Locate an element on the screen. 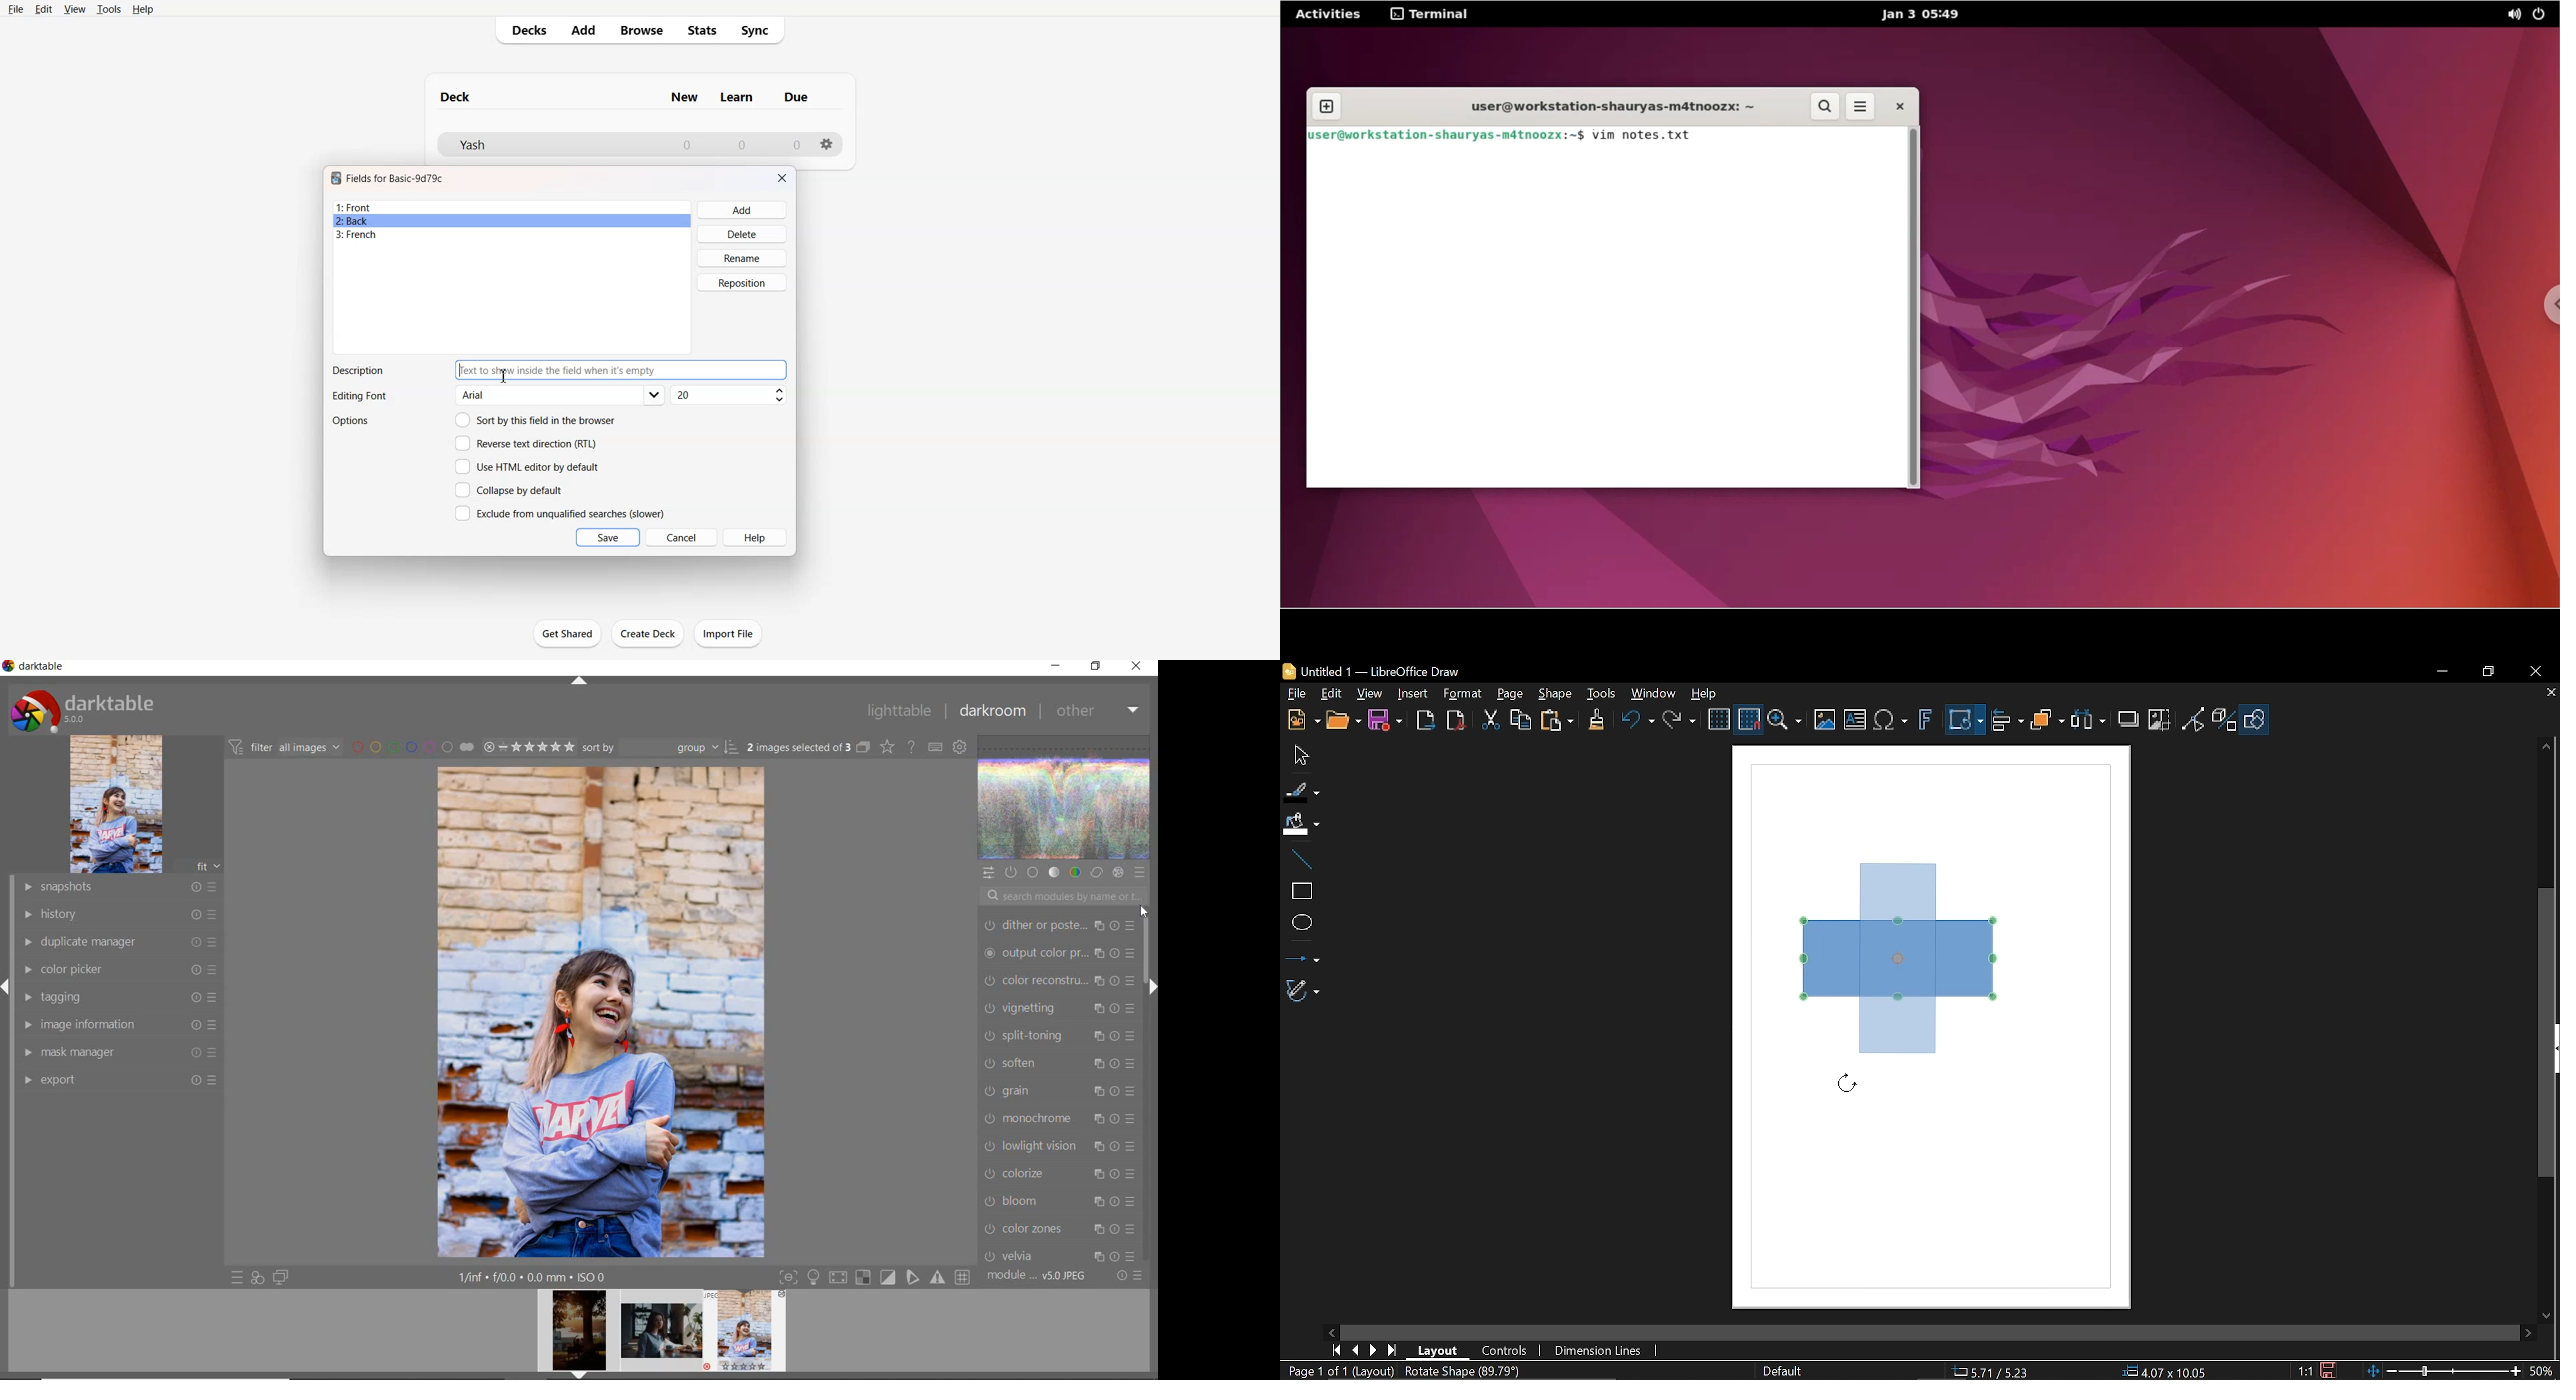 Image resolution: width=2576 pixels, height=1400 pixels. Rotate Shape (89.79 degrees) is located at coordinates (1462, 1371).